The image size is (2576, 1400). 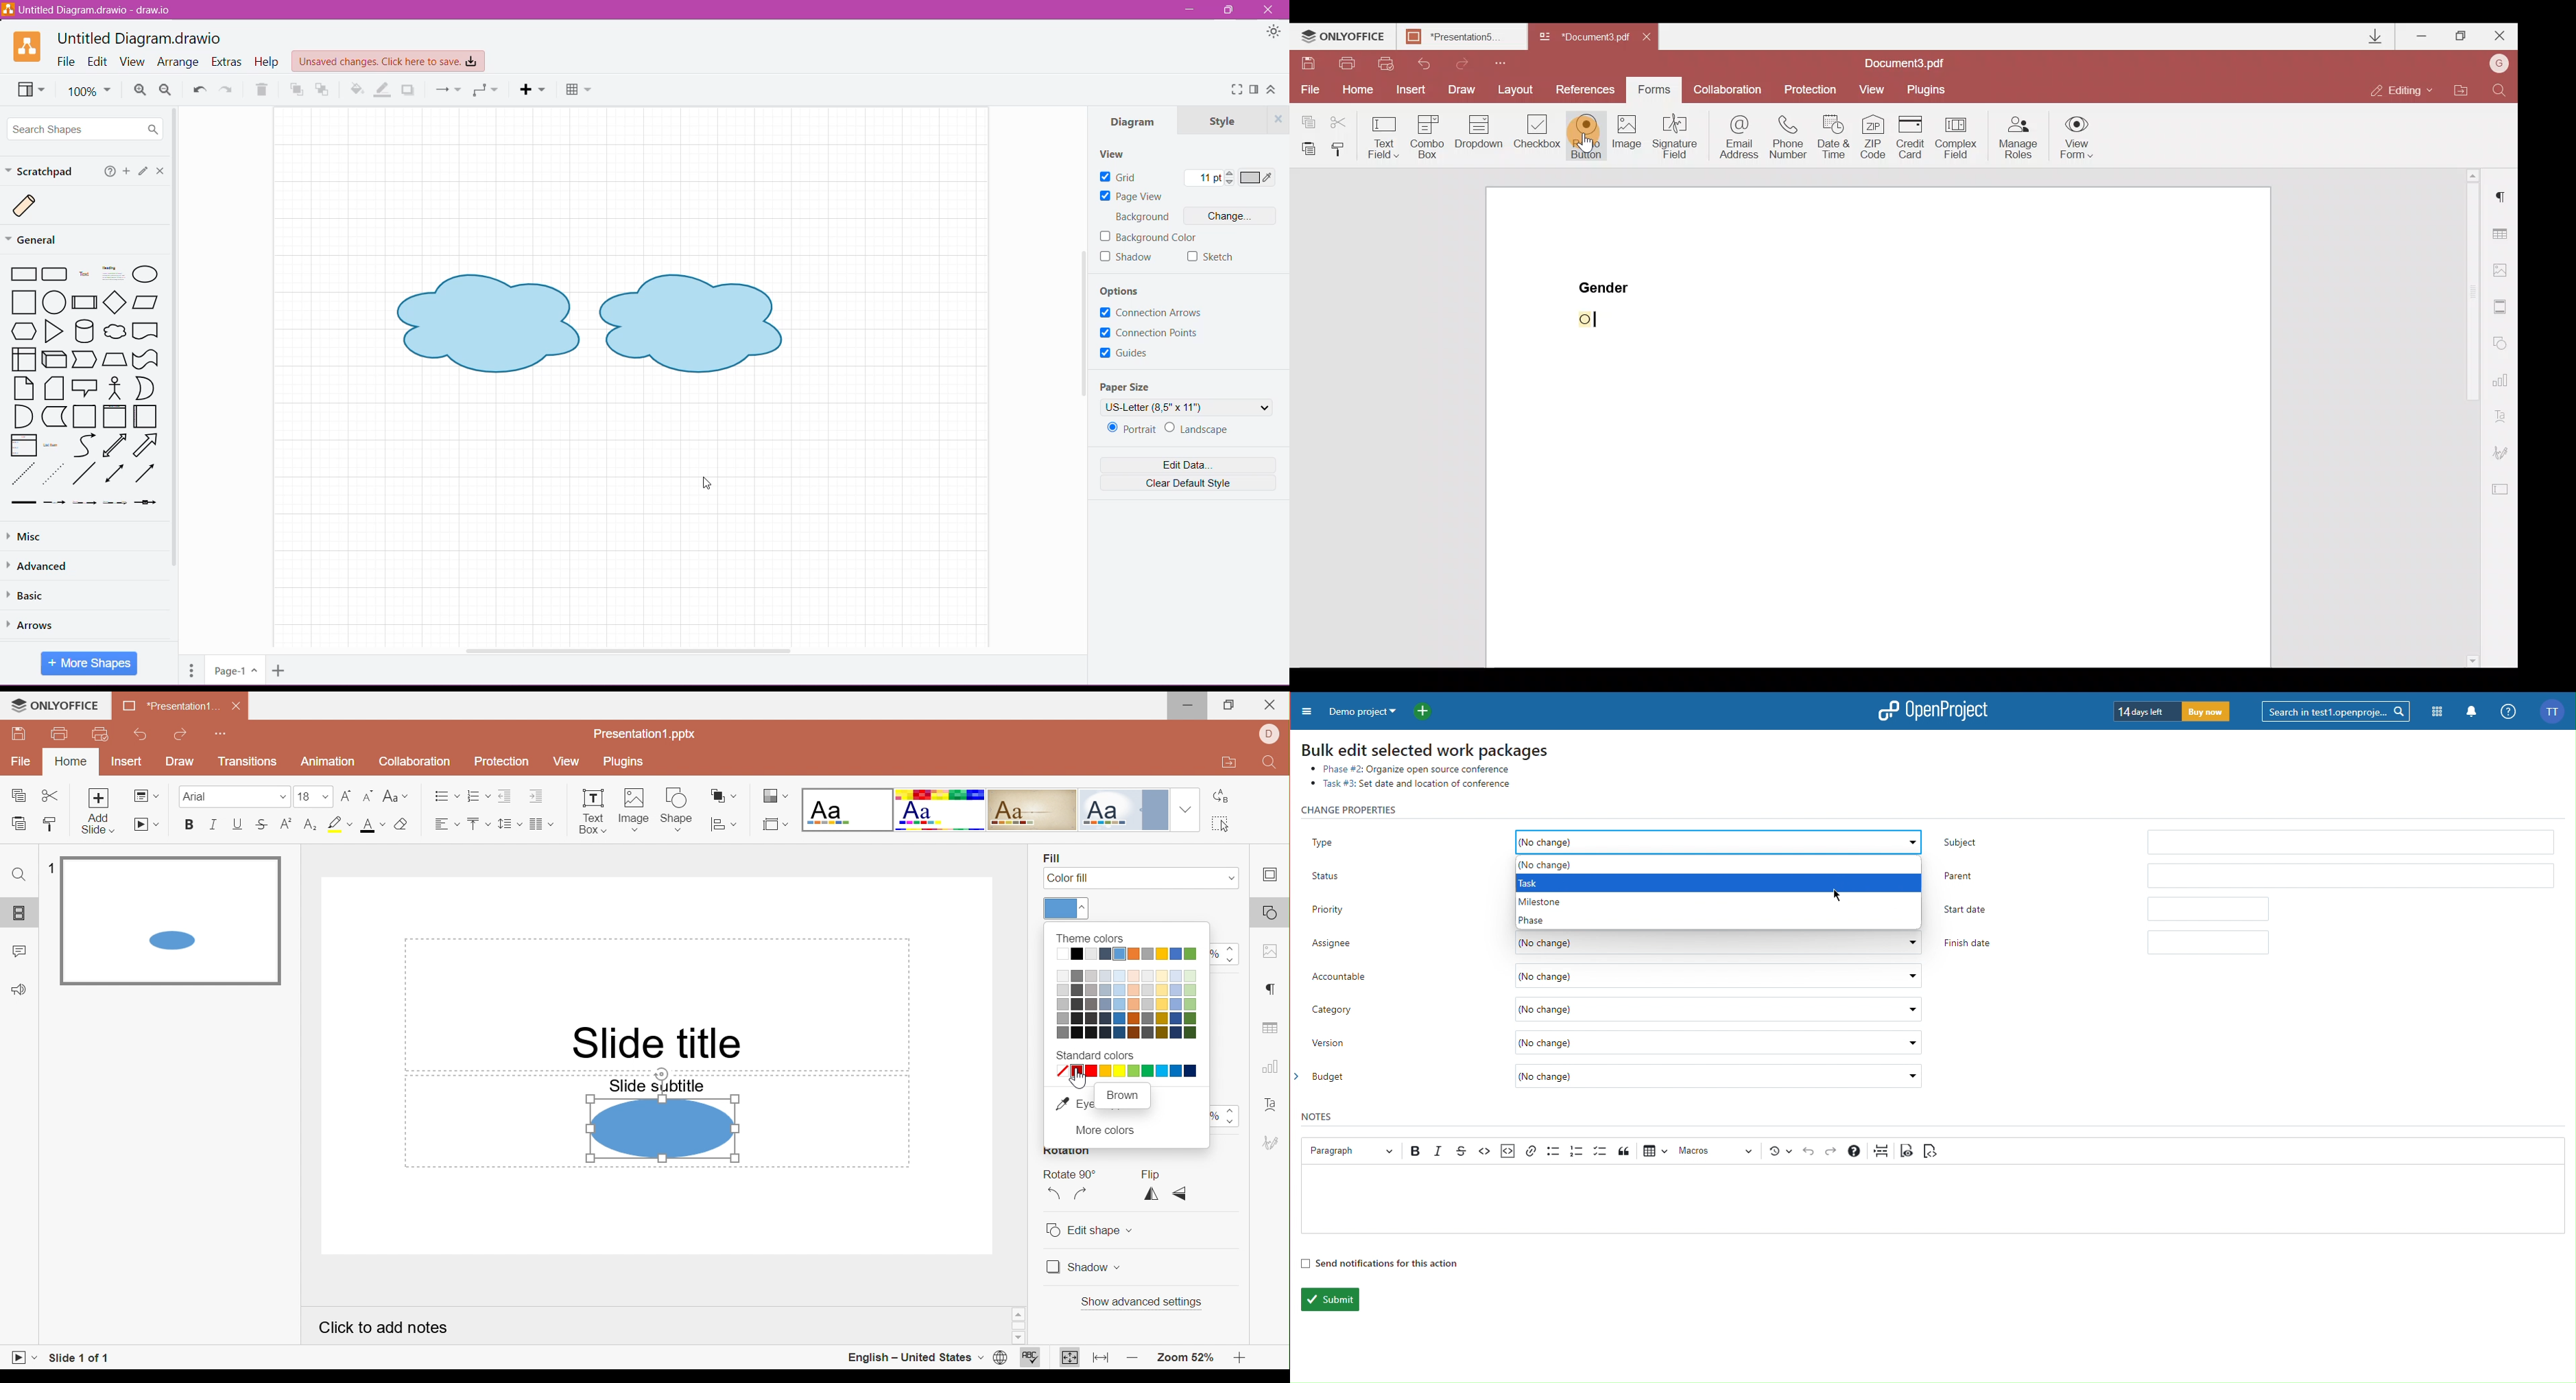 What do you see at coordinates (52, 869) in the screenshot?
I see `1` at bounding box center [52, 869].